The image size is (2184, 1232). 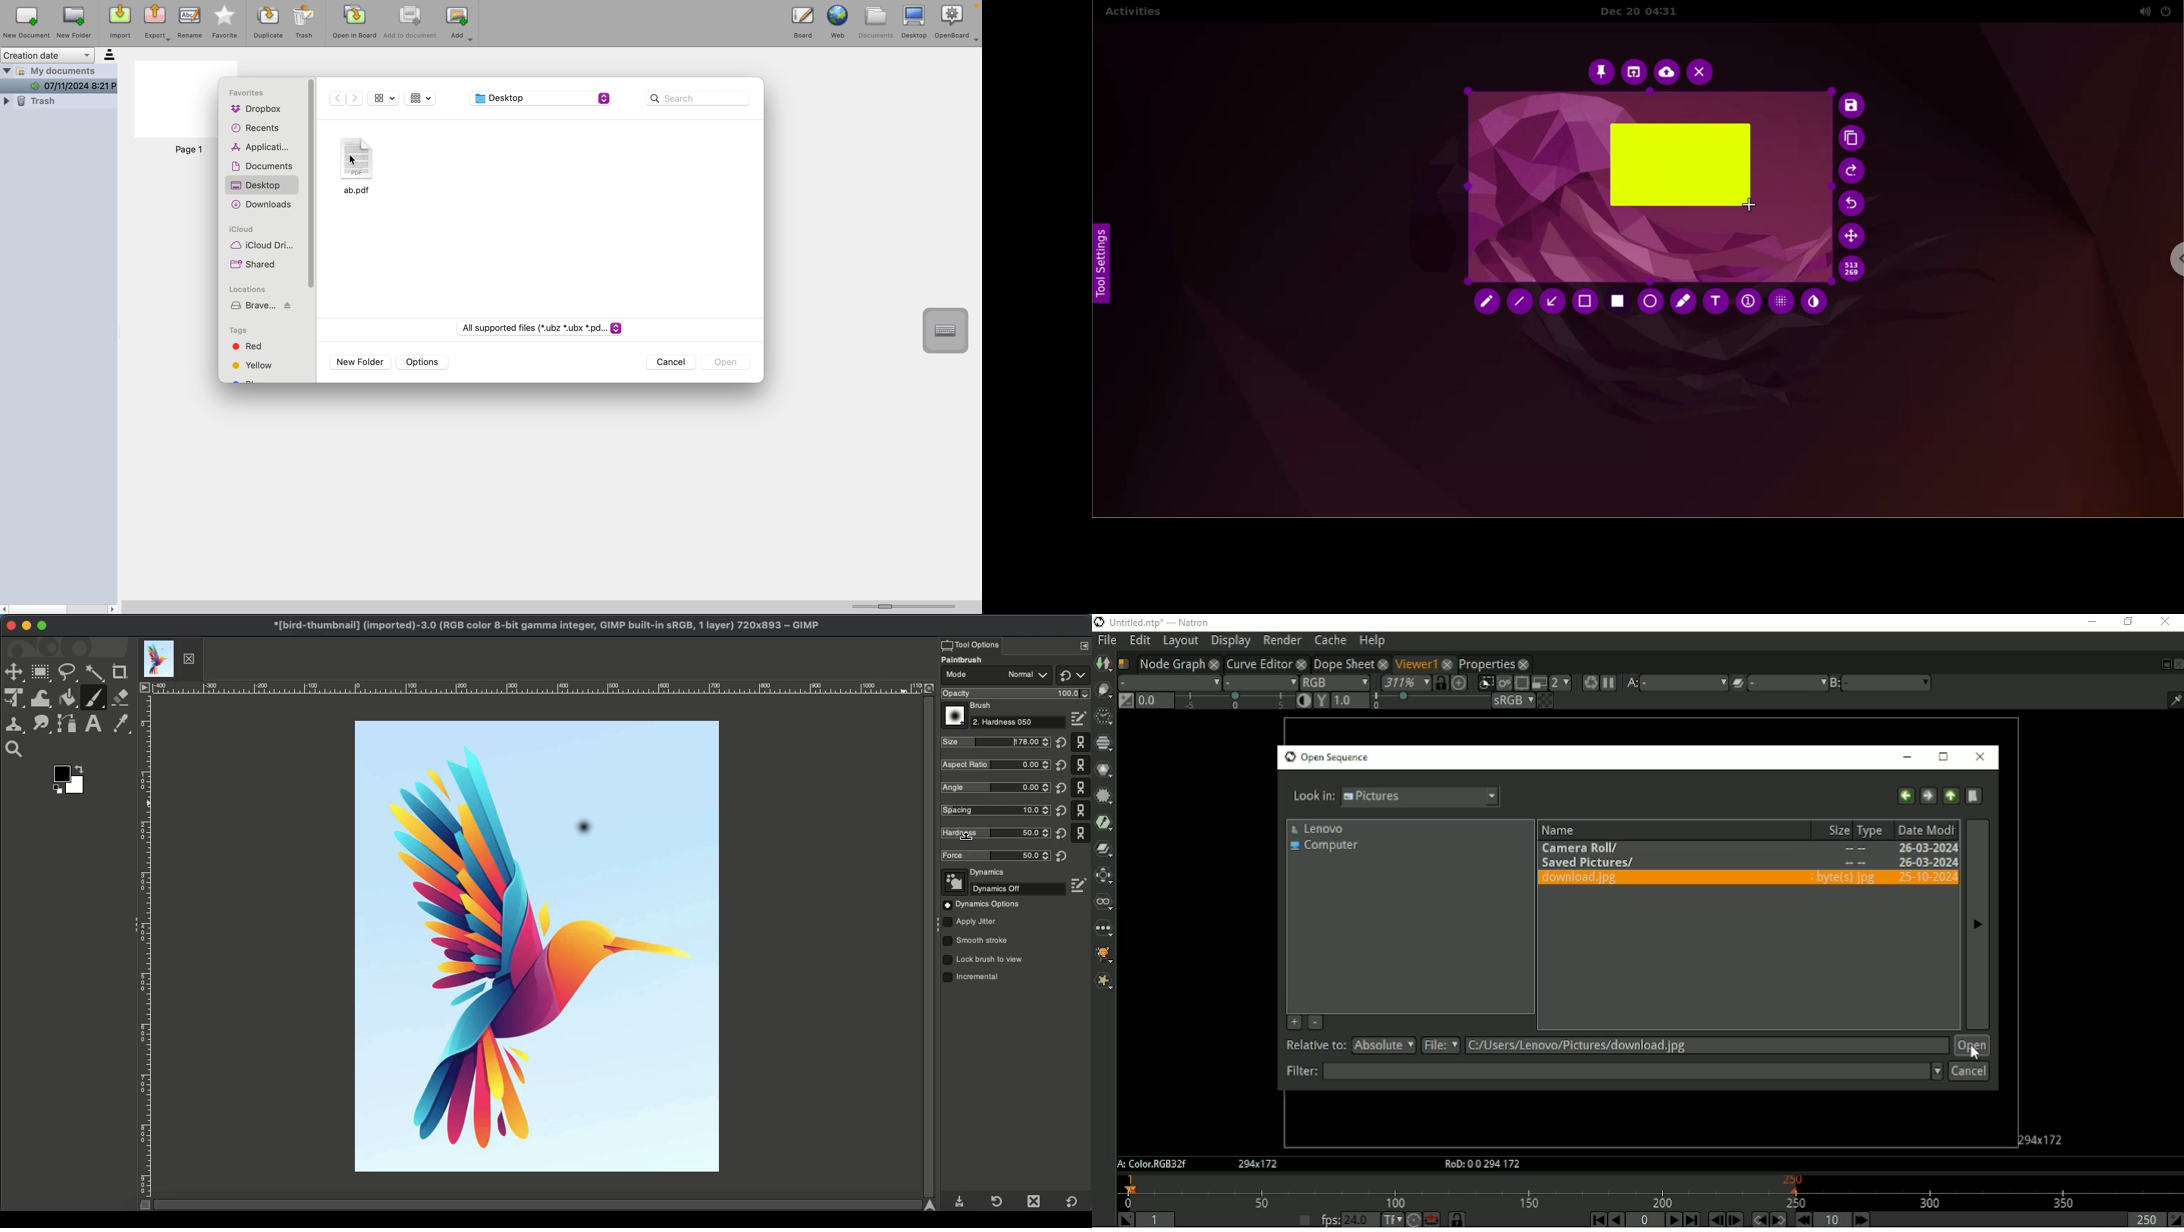 I want to click on Angle, so click(x=994, y=787).